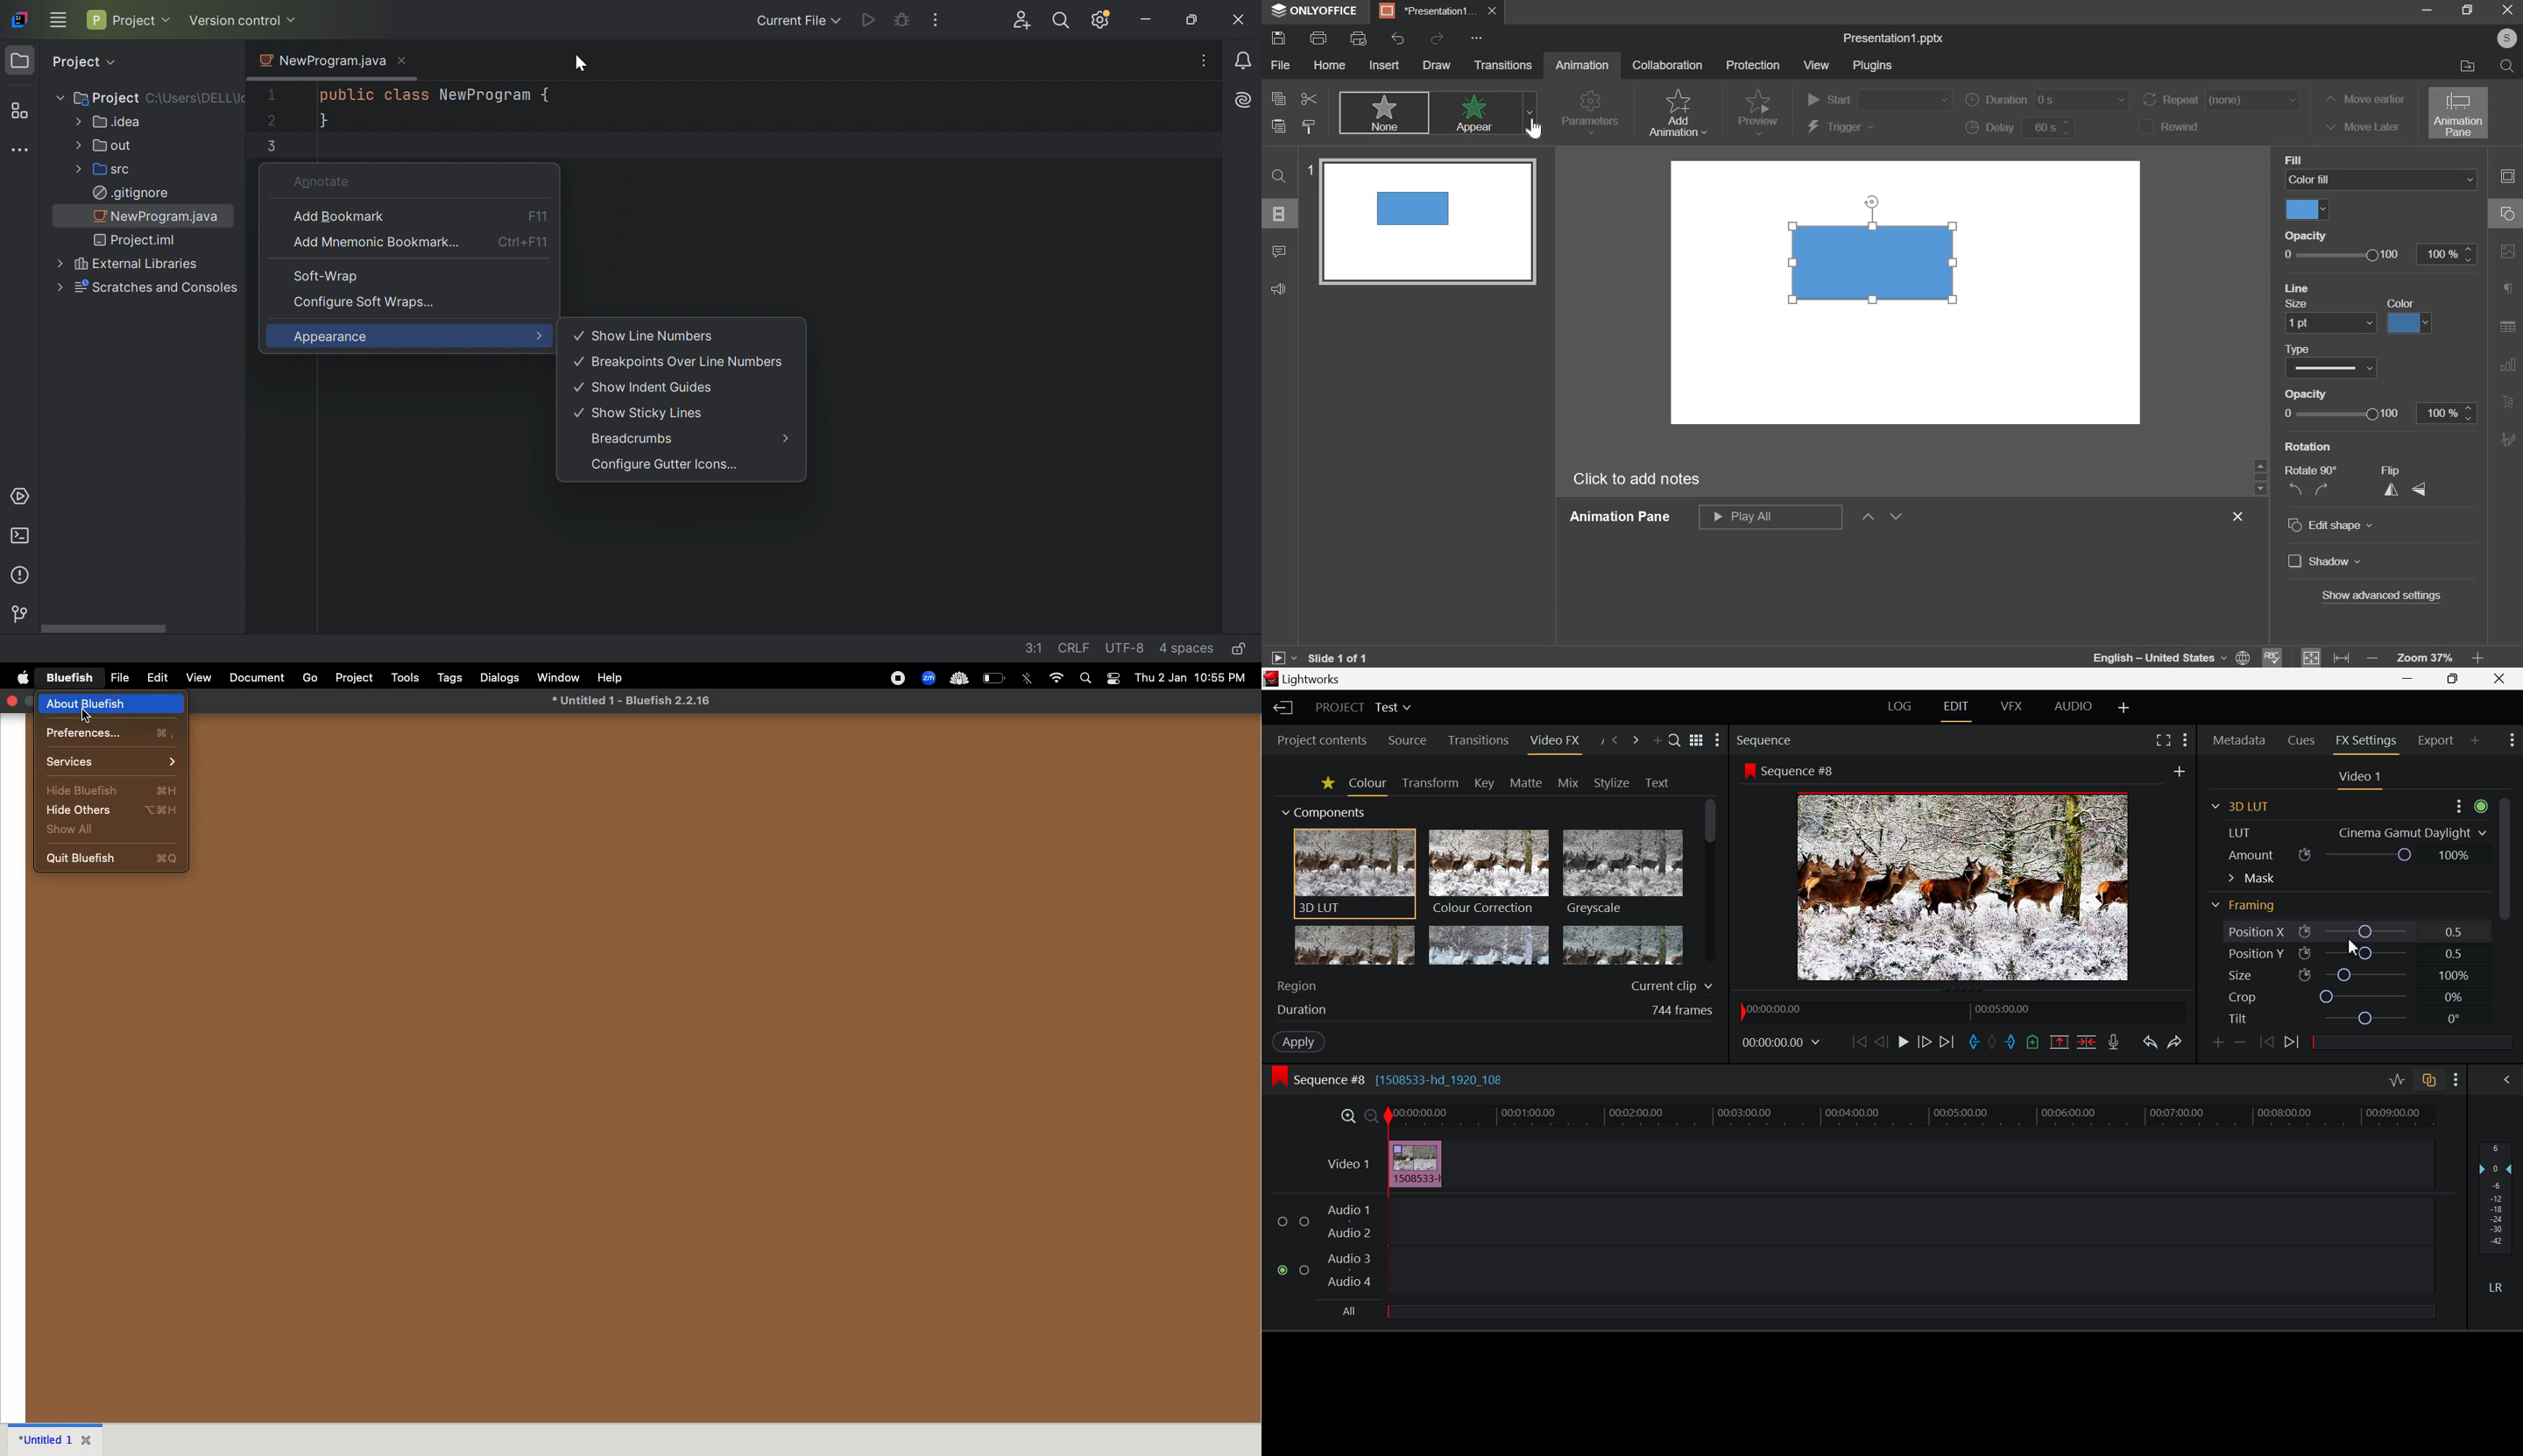 The height and width of the screenshot is (1456, 2548). I want to click on Mix, so click(1569, 781).